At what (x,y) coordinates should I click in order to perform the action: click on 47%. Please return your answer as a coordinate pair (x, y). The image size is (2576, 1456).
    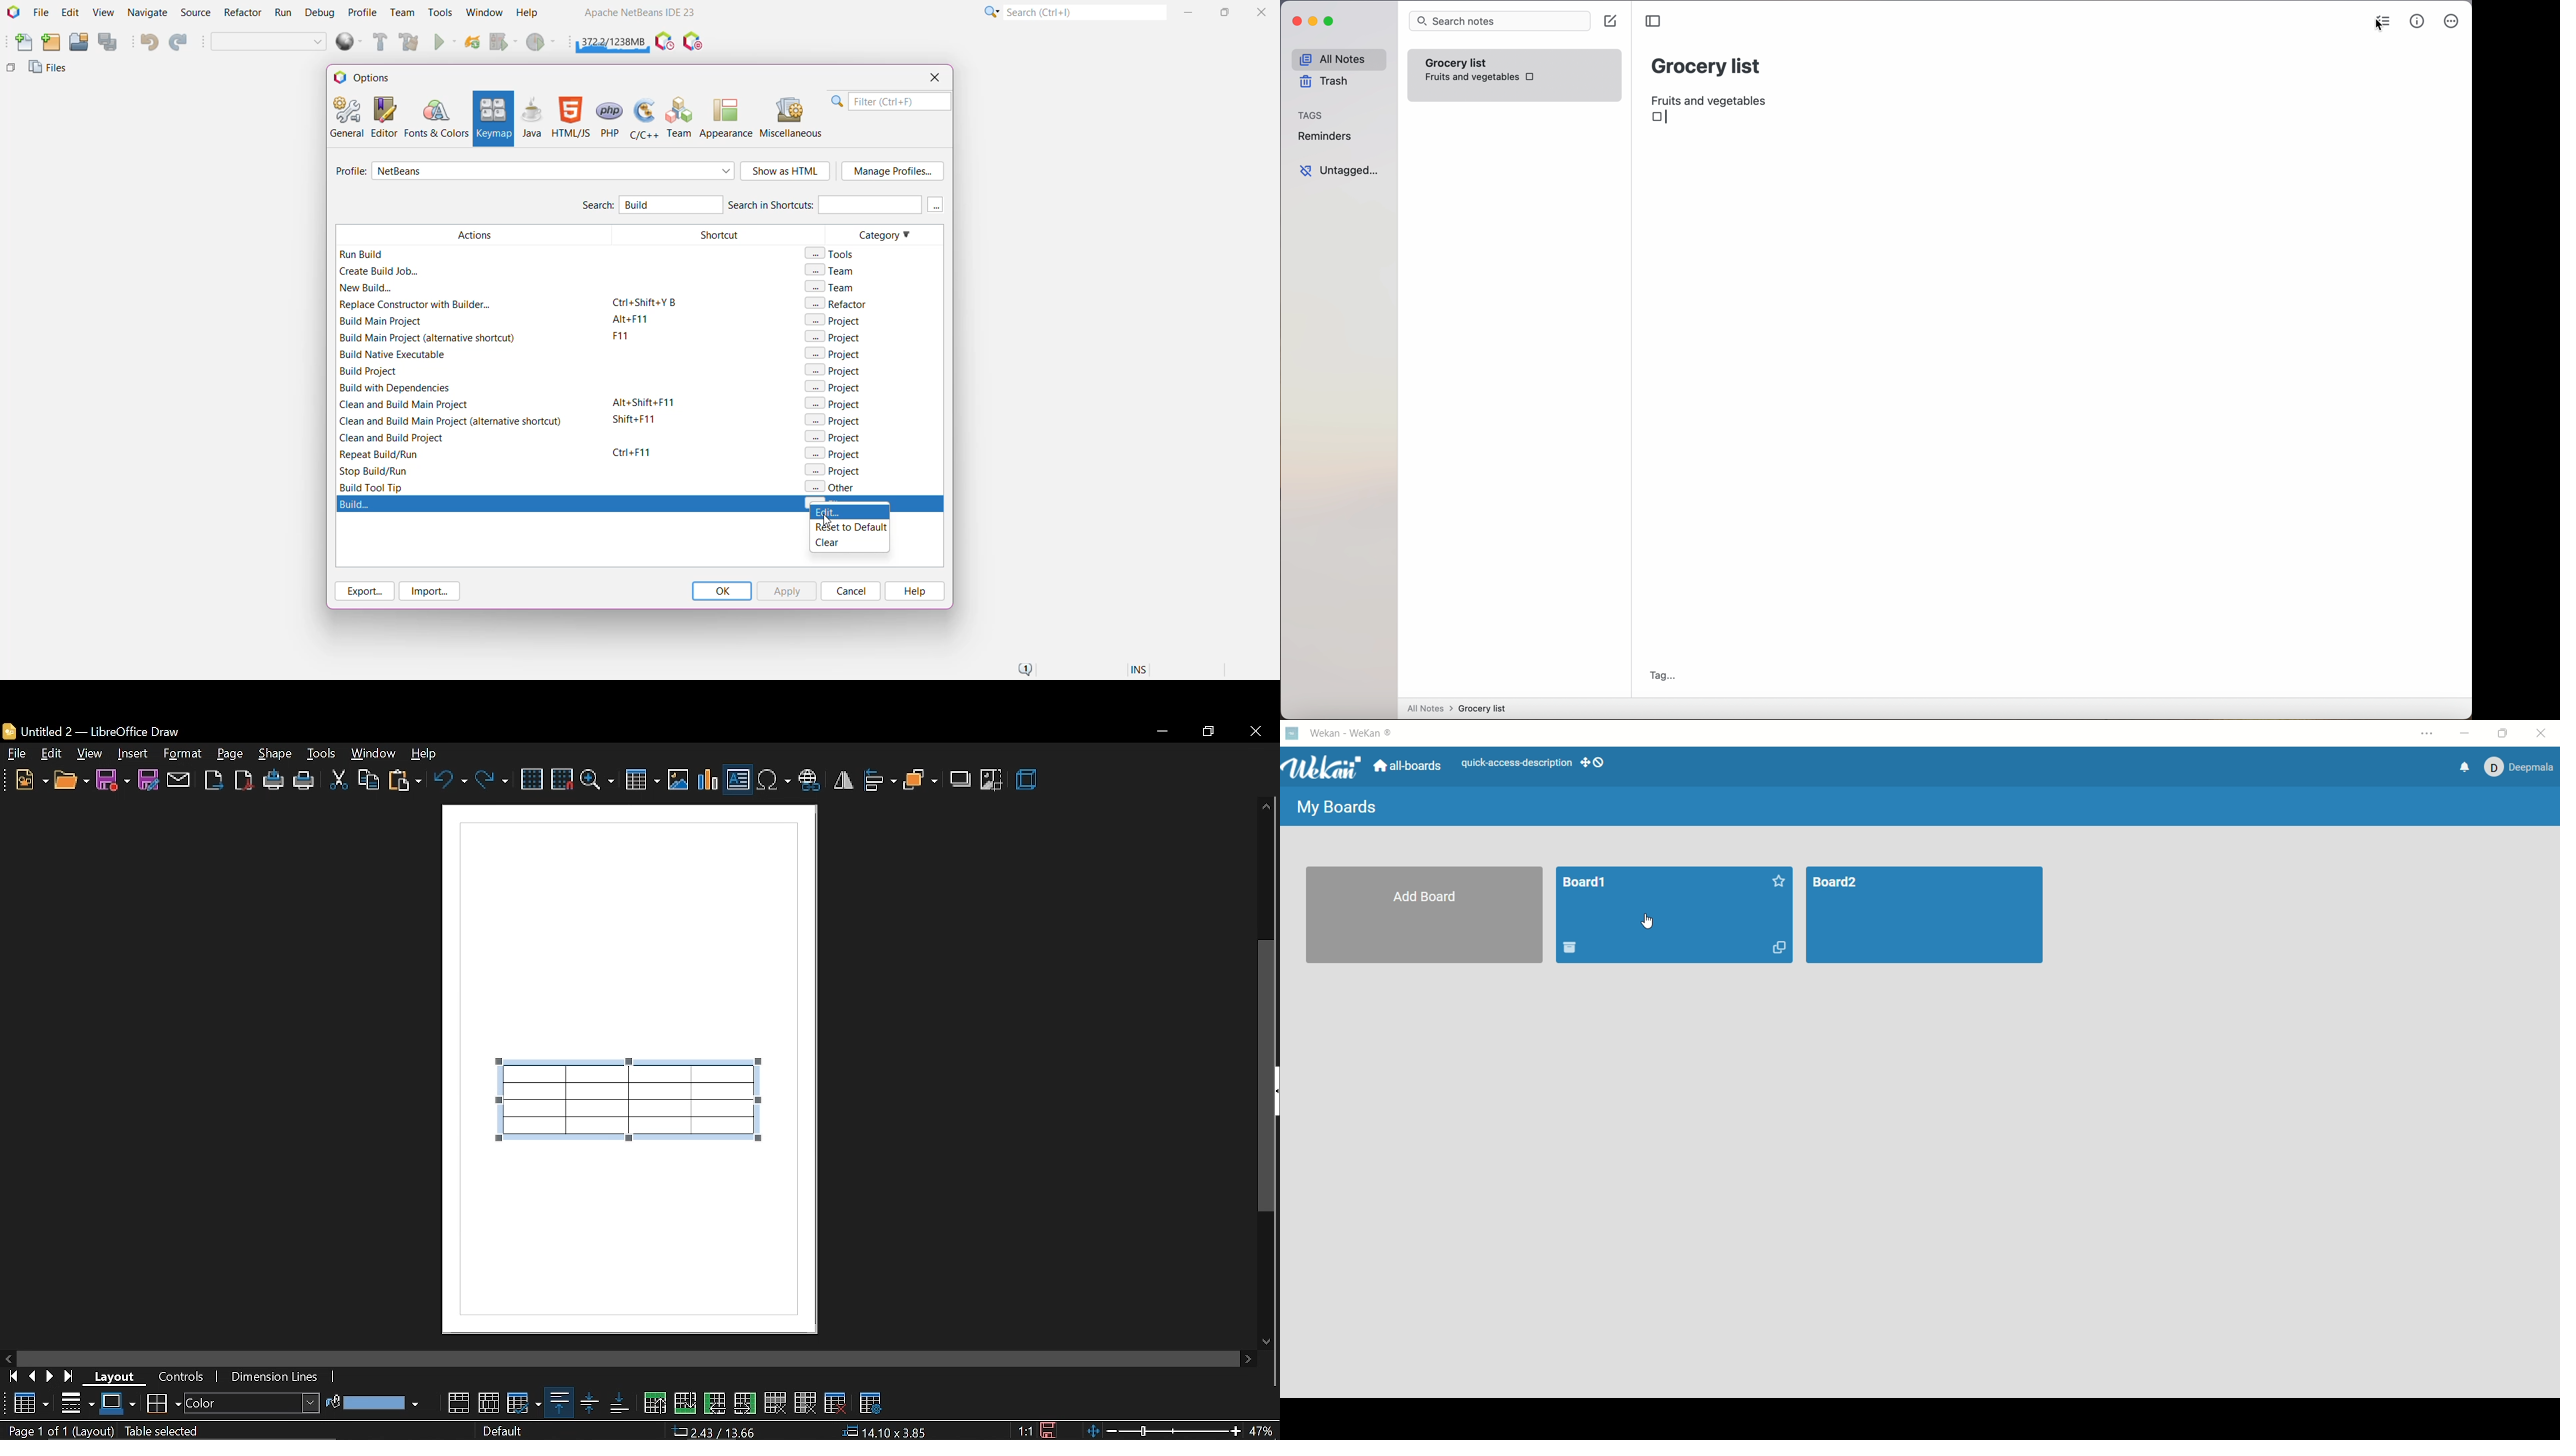
    Looking at the image, I should click on (1265, 1431).